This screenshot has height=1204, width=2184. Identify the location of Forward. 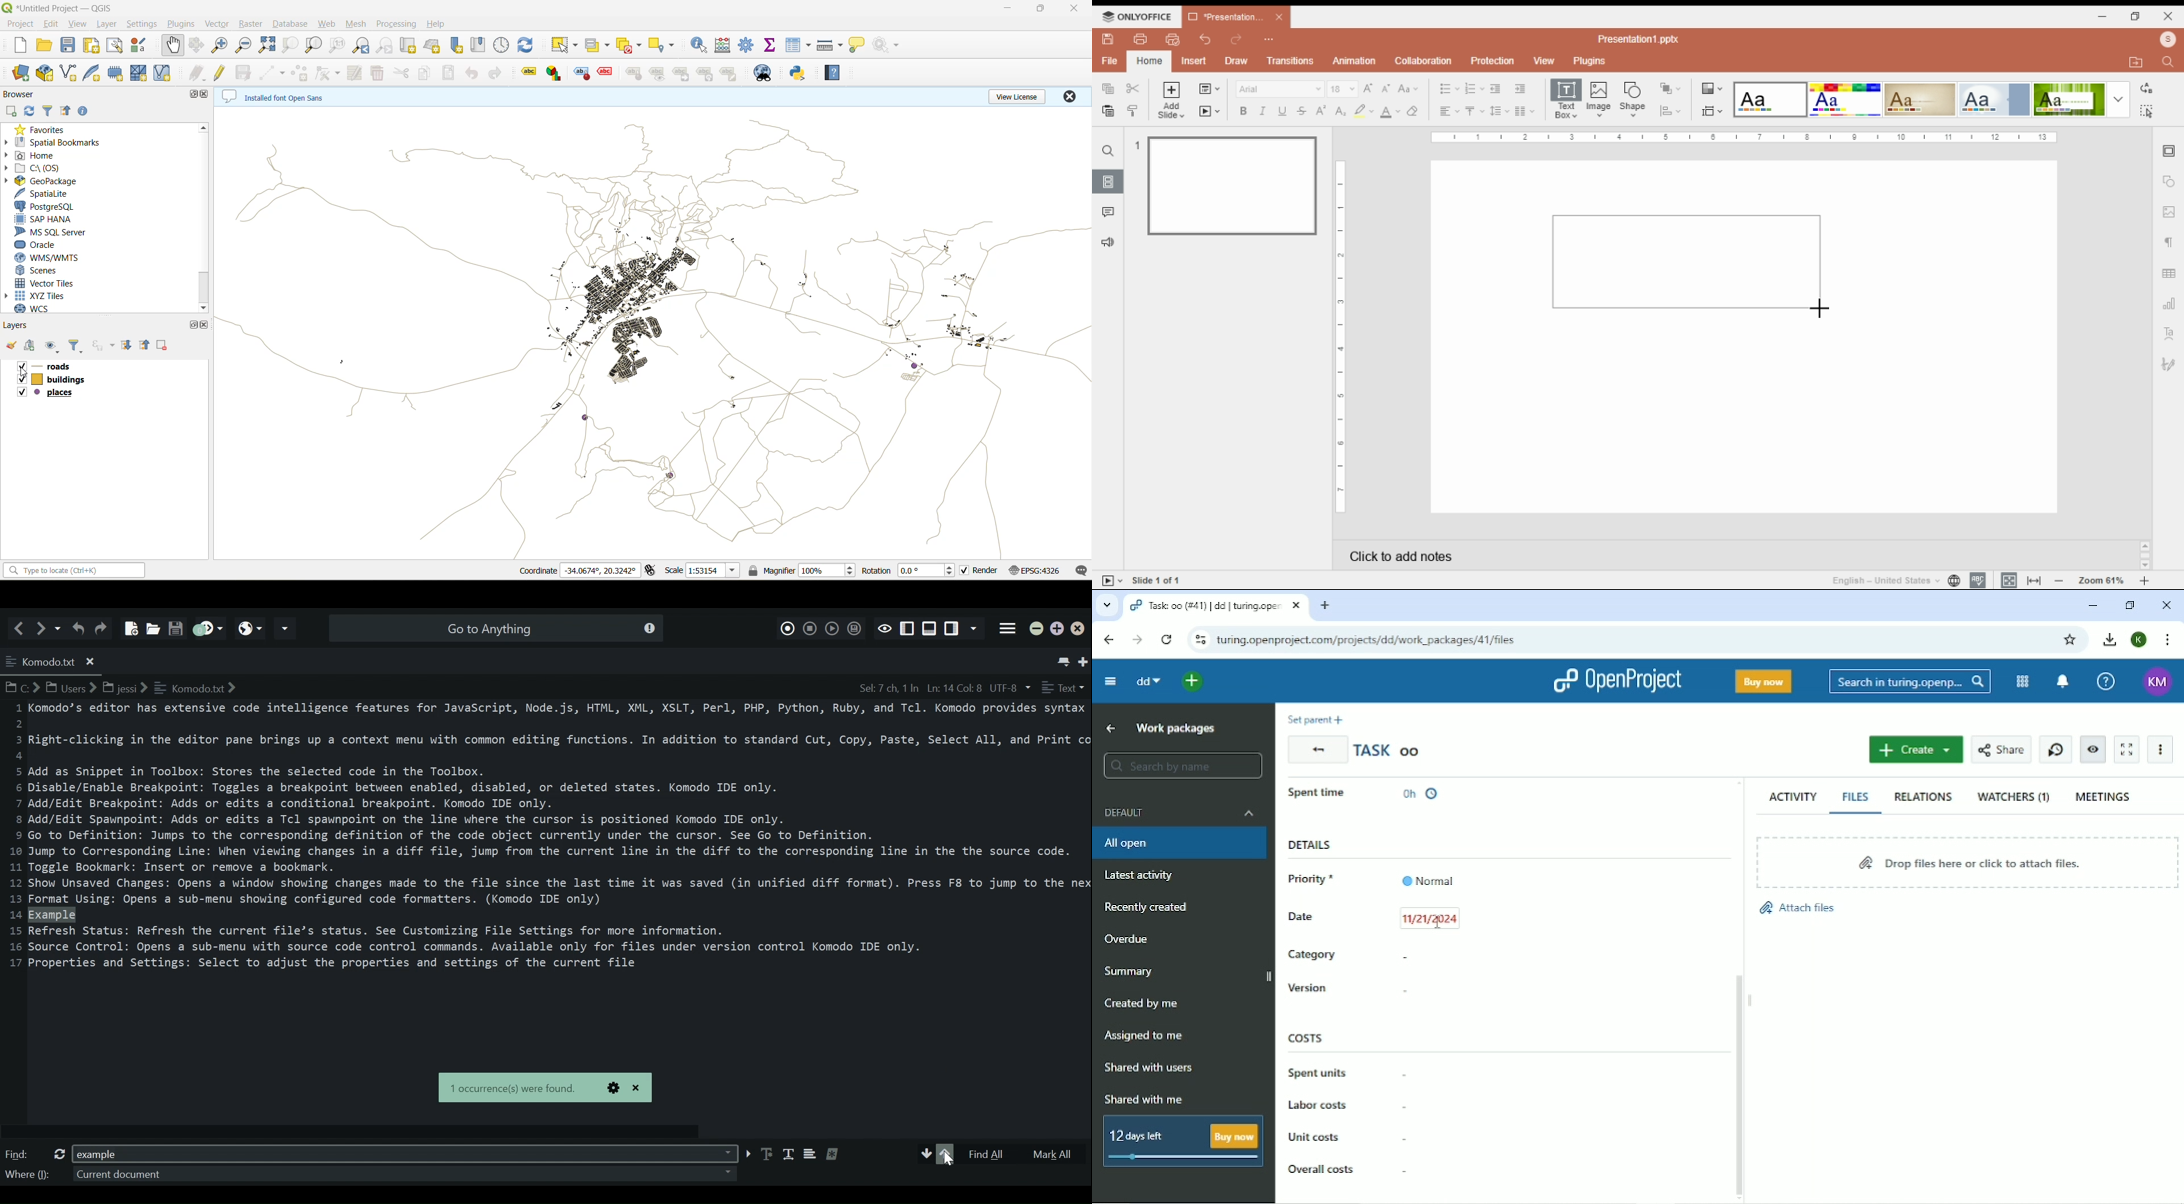
(1137, 640).